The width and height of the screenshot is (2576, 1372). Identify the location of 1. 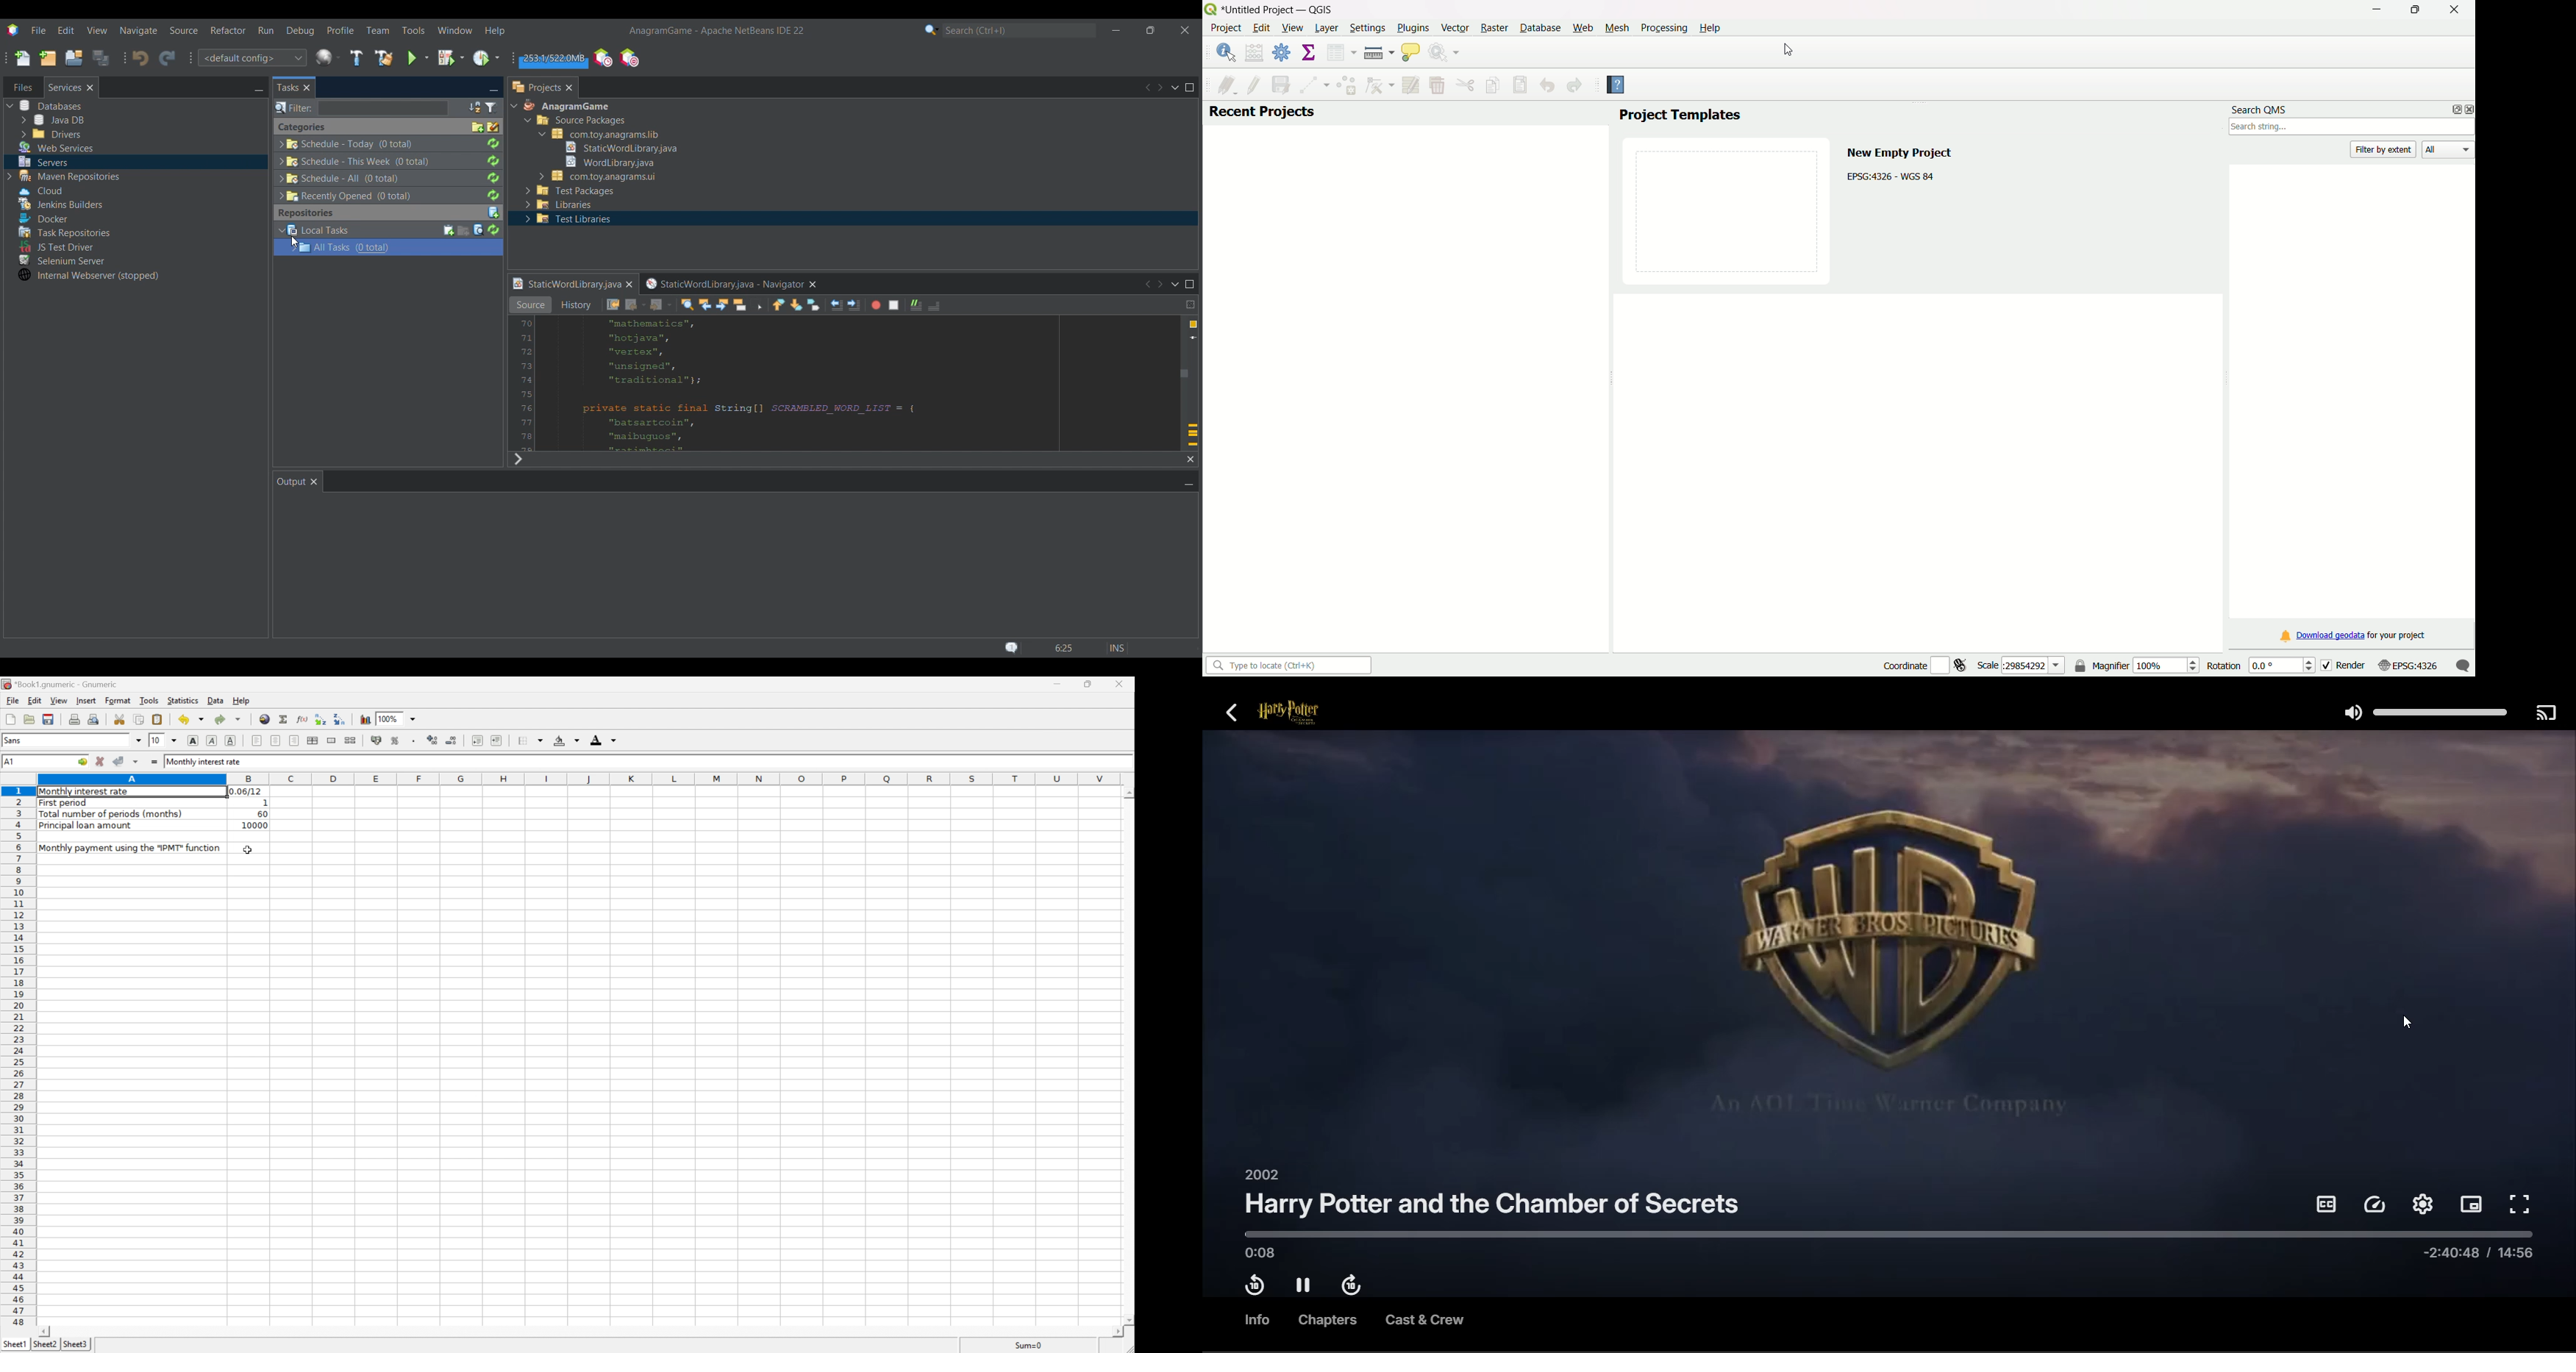
(265, 802).